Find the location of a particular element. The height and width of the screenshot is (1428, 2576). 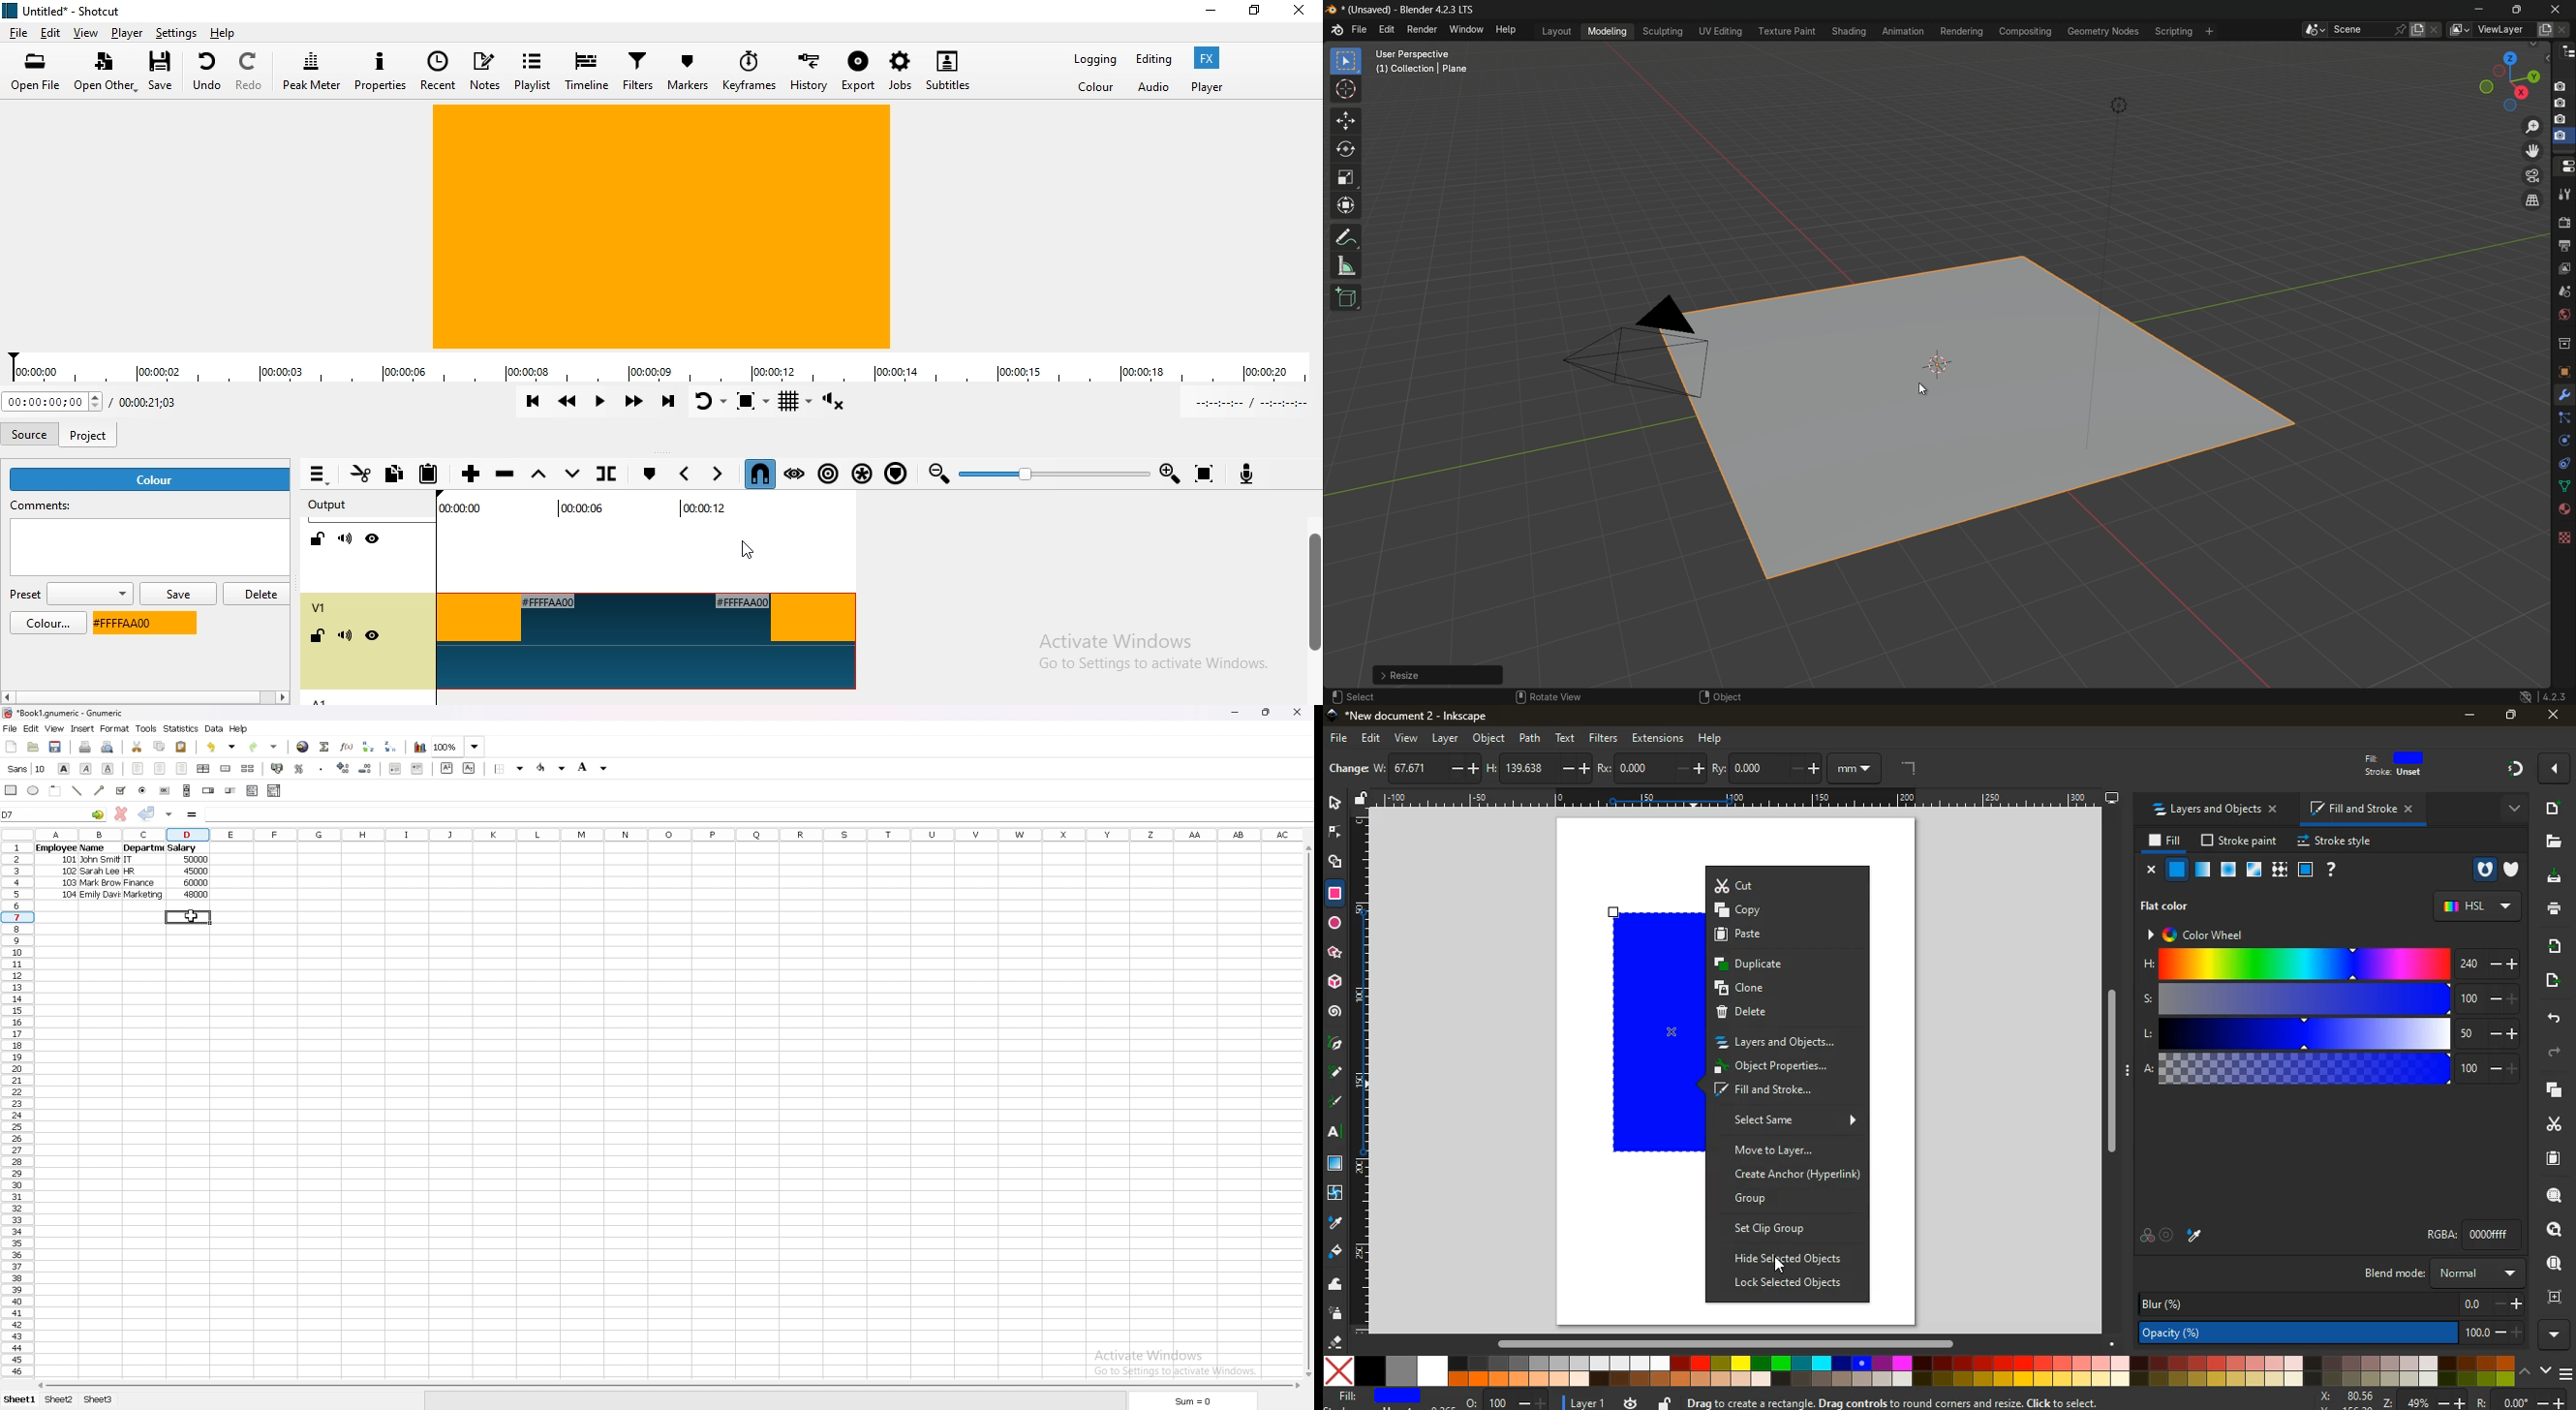

highlight is located at coordinates (1338, 1103).